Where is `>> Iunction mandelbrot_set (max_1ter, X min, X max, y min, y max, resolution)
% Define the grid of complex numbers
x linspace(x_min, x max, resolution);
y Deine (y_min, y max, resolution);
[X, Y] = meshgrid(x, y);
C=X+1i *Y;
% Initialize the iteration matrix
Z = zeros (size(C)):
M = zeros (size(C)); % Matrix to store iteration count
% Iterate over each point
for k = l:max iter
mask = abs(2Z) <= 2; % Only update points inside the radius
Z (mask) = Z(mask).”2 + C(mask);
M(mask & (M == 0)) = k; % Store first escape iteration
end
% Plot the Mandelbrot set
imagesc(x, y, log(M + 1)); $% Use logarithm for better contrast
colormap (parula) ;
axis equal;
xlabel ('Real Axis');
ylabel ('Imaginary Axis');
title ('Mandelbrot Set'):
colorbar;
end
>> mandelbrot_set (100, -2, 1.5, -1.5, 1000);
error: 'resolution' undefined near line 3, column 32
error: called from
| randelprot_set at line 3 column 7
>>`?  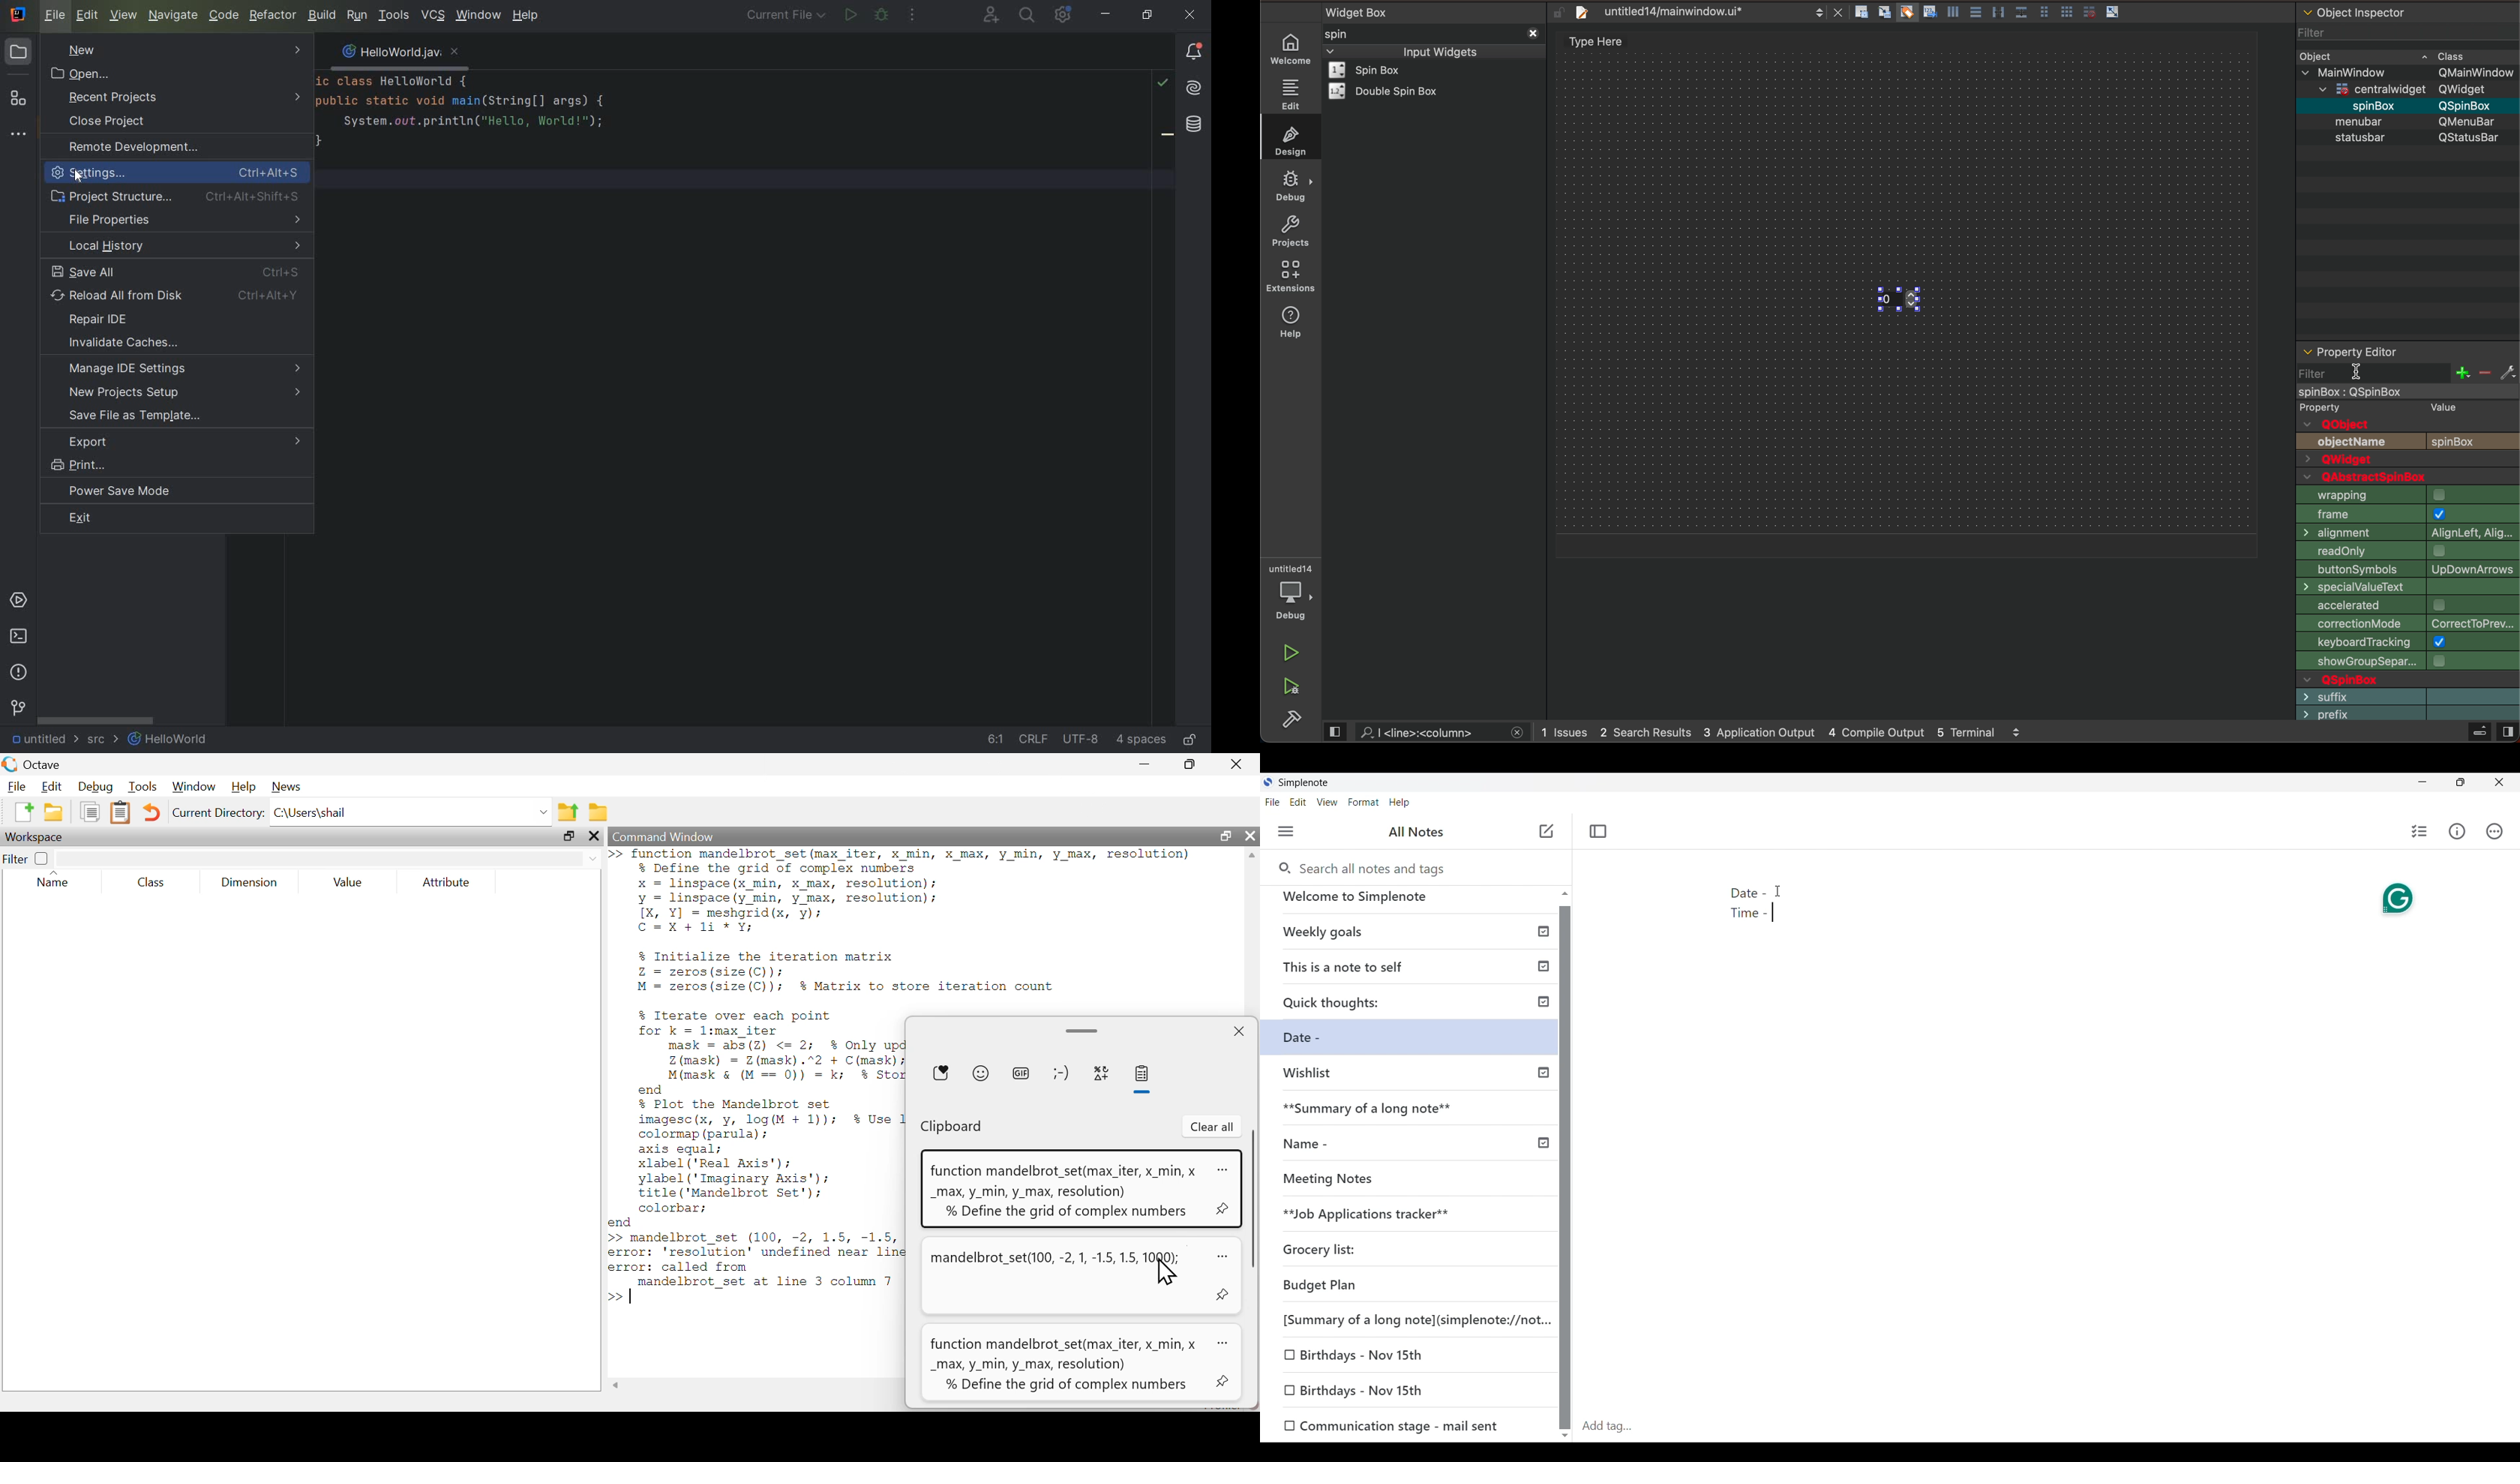 >> Iunction mandelbrot_set (max_1ter, X min, X max, y min, y max, resolution)
% Define the grid of complex numbers
x linspace(x_min, x max, resolution);
y Deine (y_min, y max, resolution);
[X, Y] = meshgrid(x, y);
C=X+1i *Y;
% Initialize the iteration matrix
Z = zeros (size(C)):
M = zeros (size(C)); % Matrix to store iteration count
% Iterate over each point
for k = l:max iter
mask = abs(2Z) <= 2; % Only update points inside the radius
Z (mask) = Z(mask).”2 + C(mask);
M(mask & (M == 0)) = k; % Store first escape iteration
end
% Plot the Mandelbrot set
imagesc(x, y, log(M + 1)); $% Use logarithm for better contrast
colormap (parula) ;
axis equal;
xlabel ('Real Axis');
ylabel ('Imaginary Axis');
title ('Mandelbrot Set'):
colorbar;
end
>> mandelbrot_set (100, -2, 1.5, -1.5, 1000);
error: 'resolution' undefined near line 3, column 32
error: called from
| randelprot_set at line 3 column 7
>> is located at coordinates (753, 1075).